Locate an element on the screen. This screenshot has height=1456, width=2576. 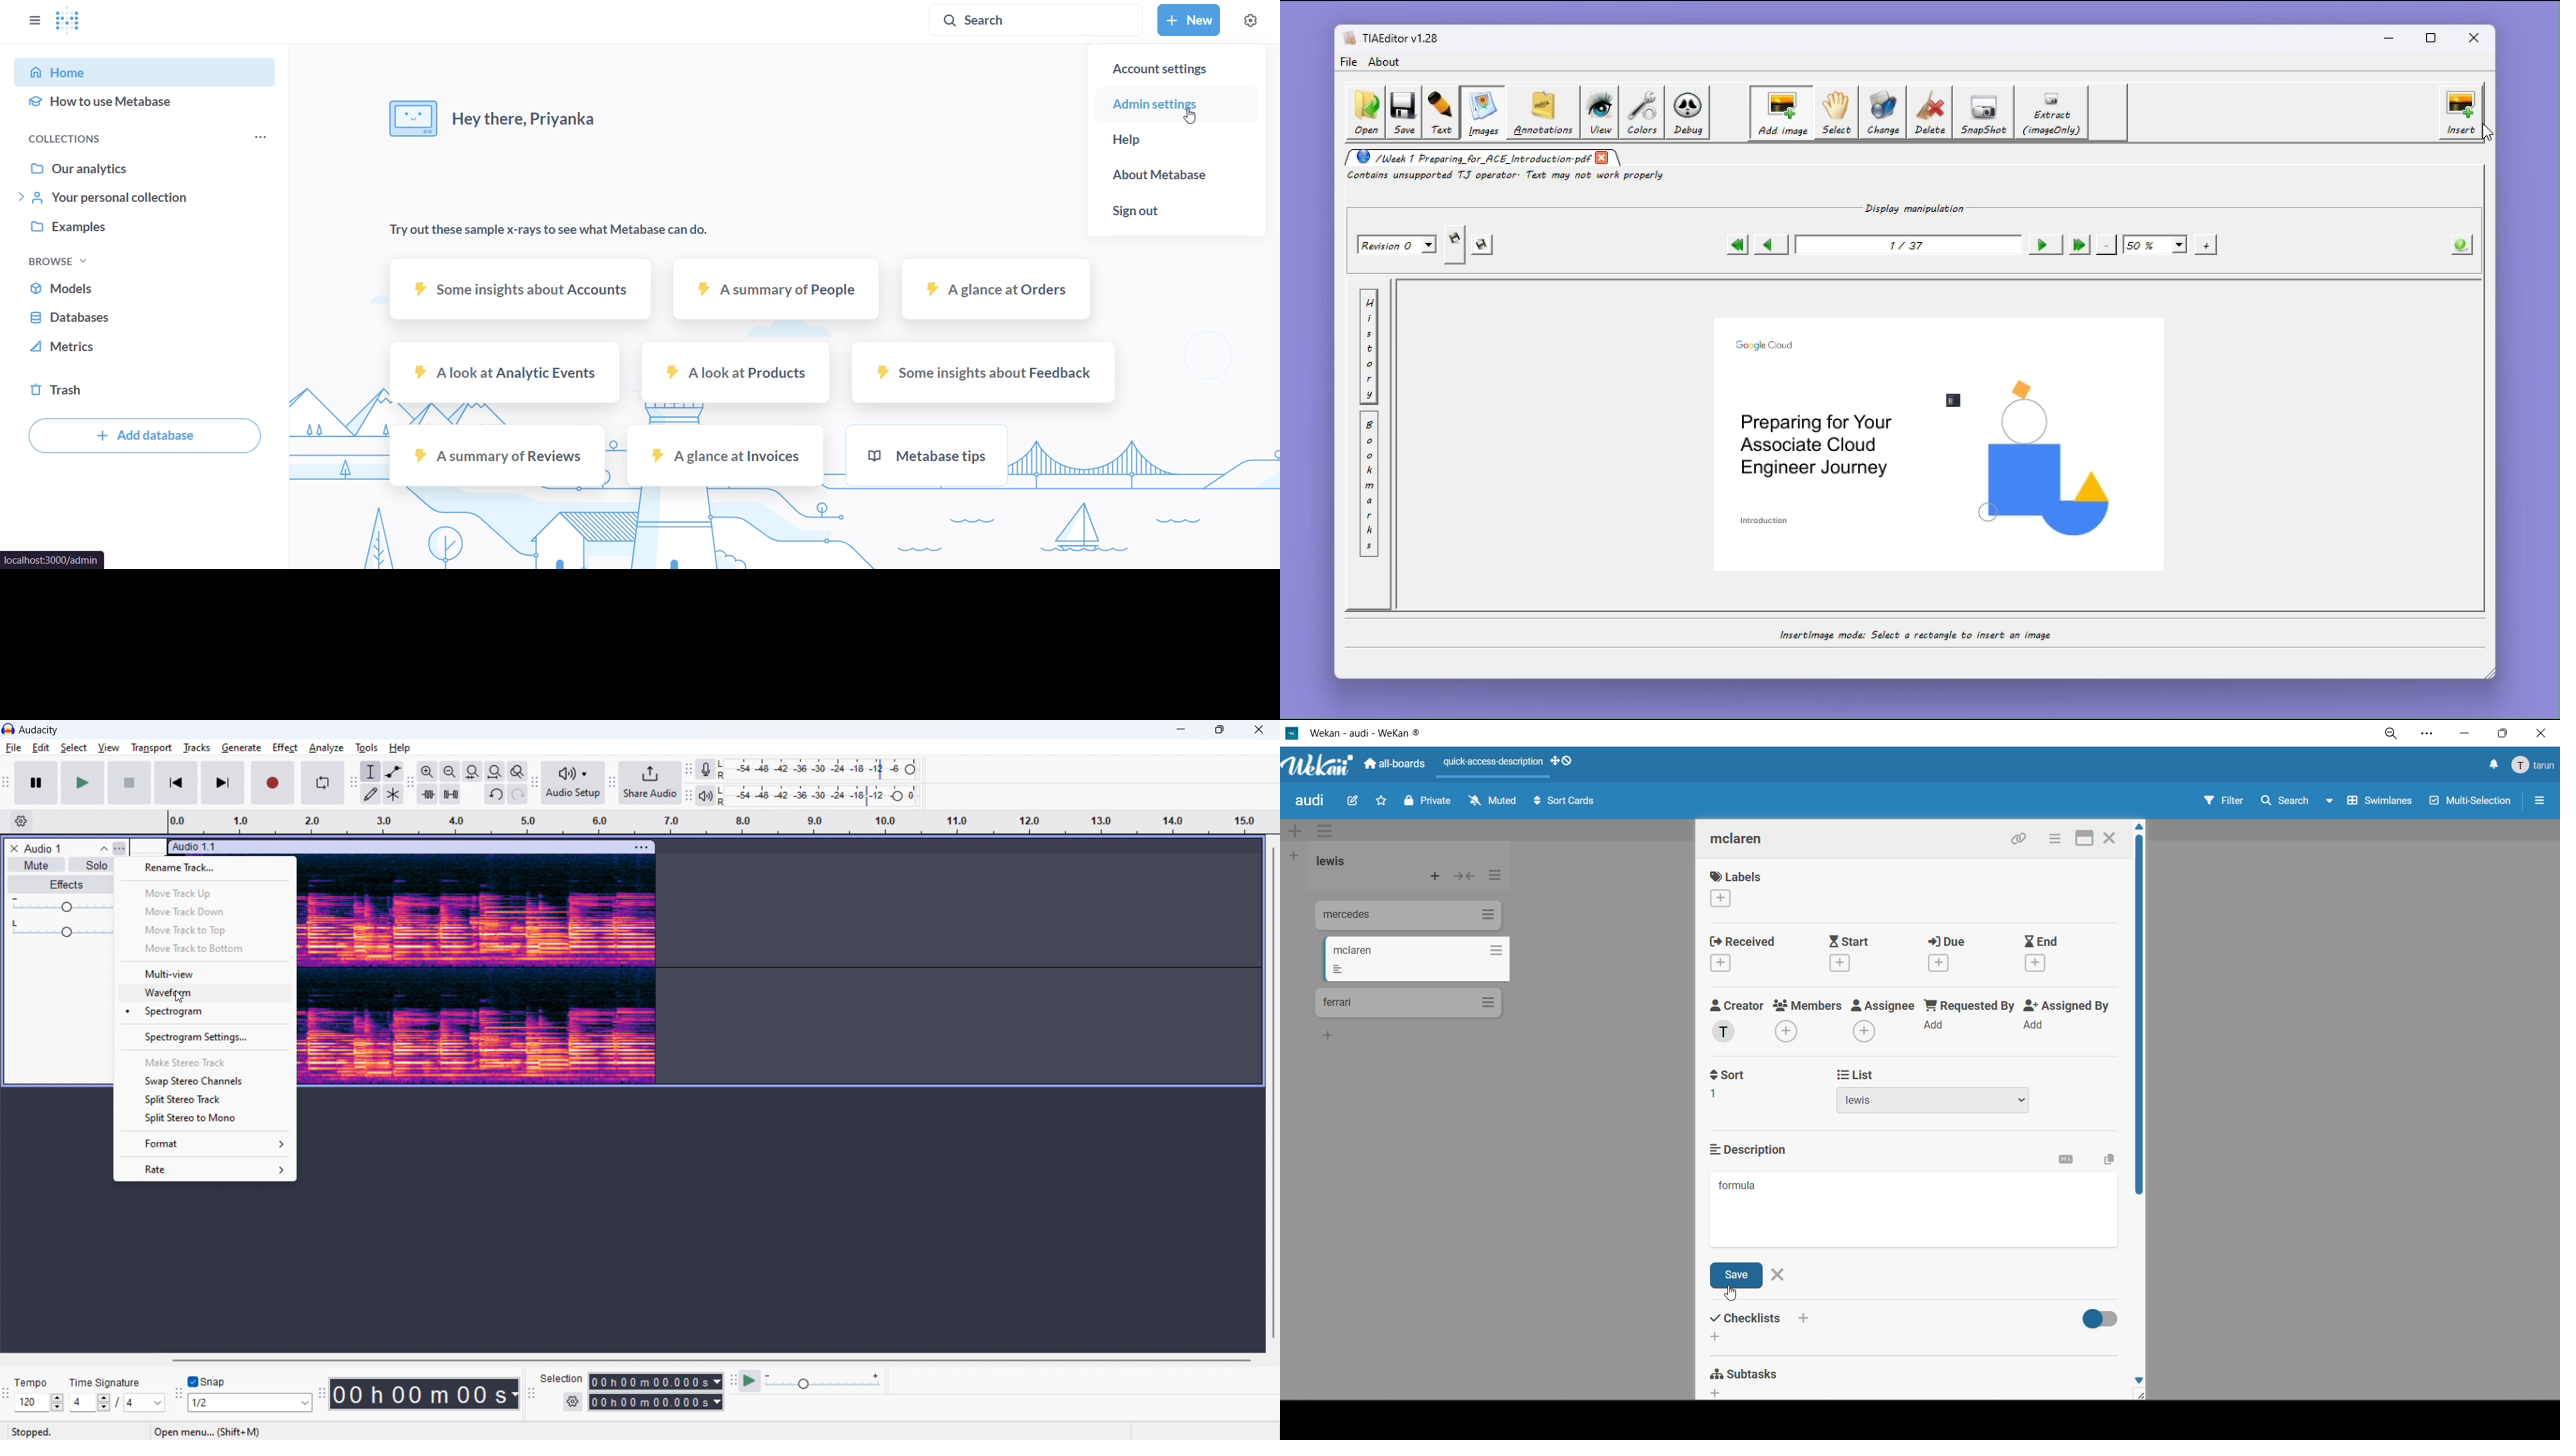
close is located at coordinates (2111, 837).